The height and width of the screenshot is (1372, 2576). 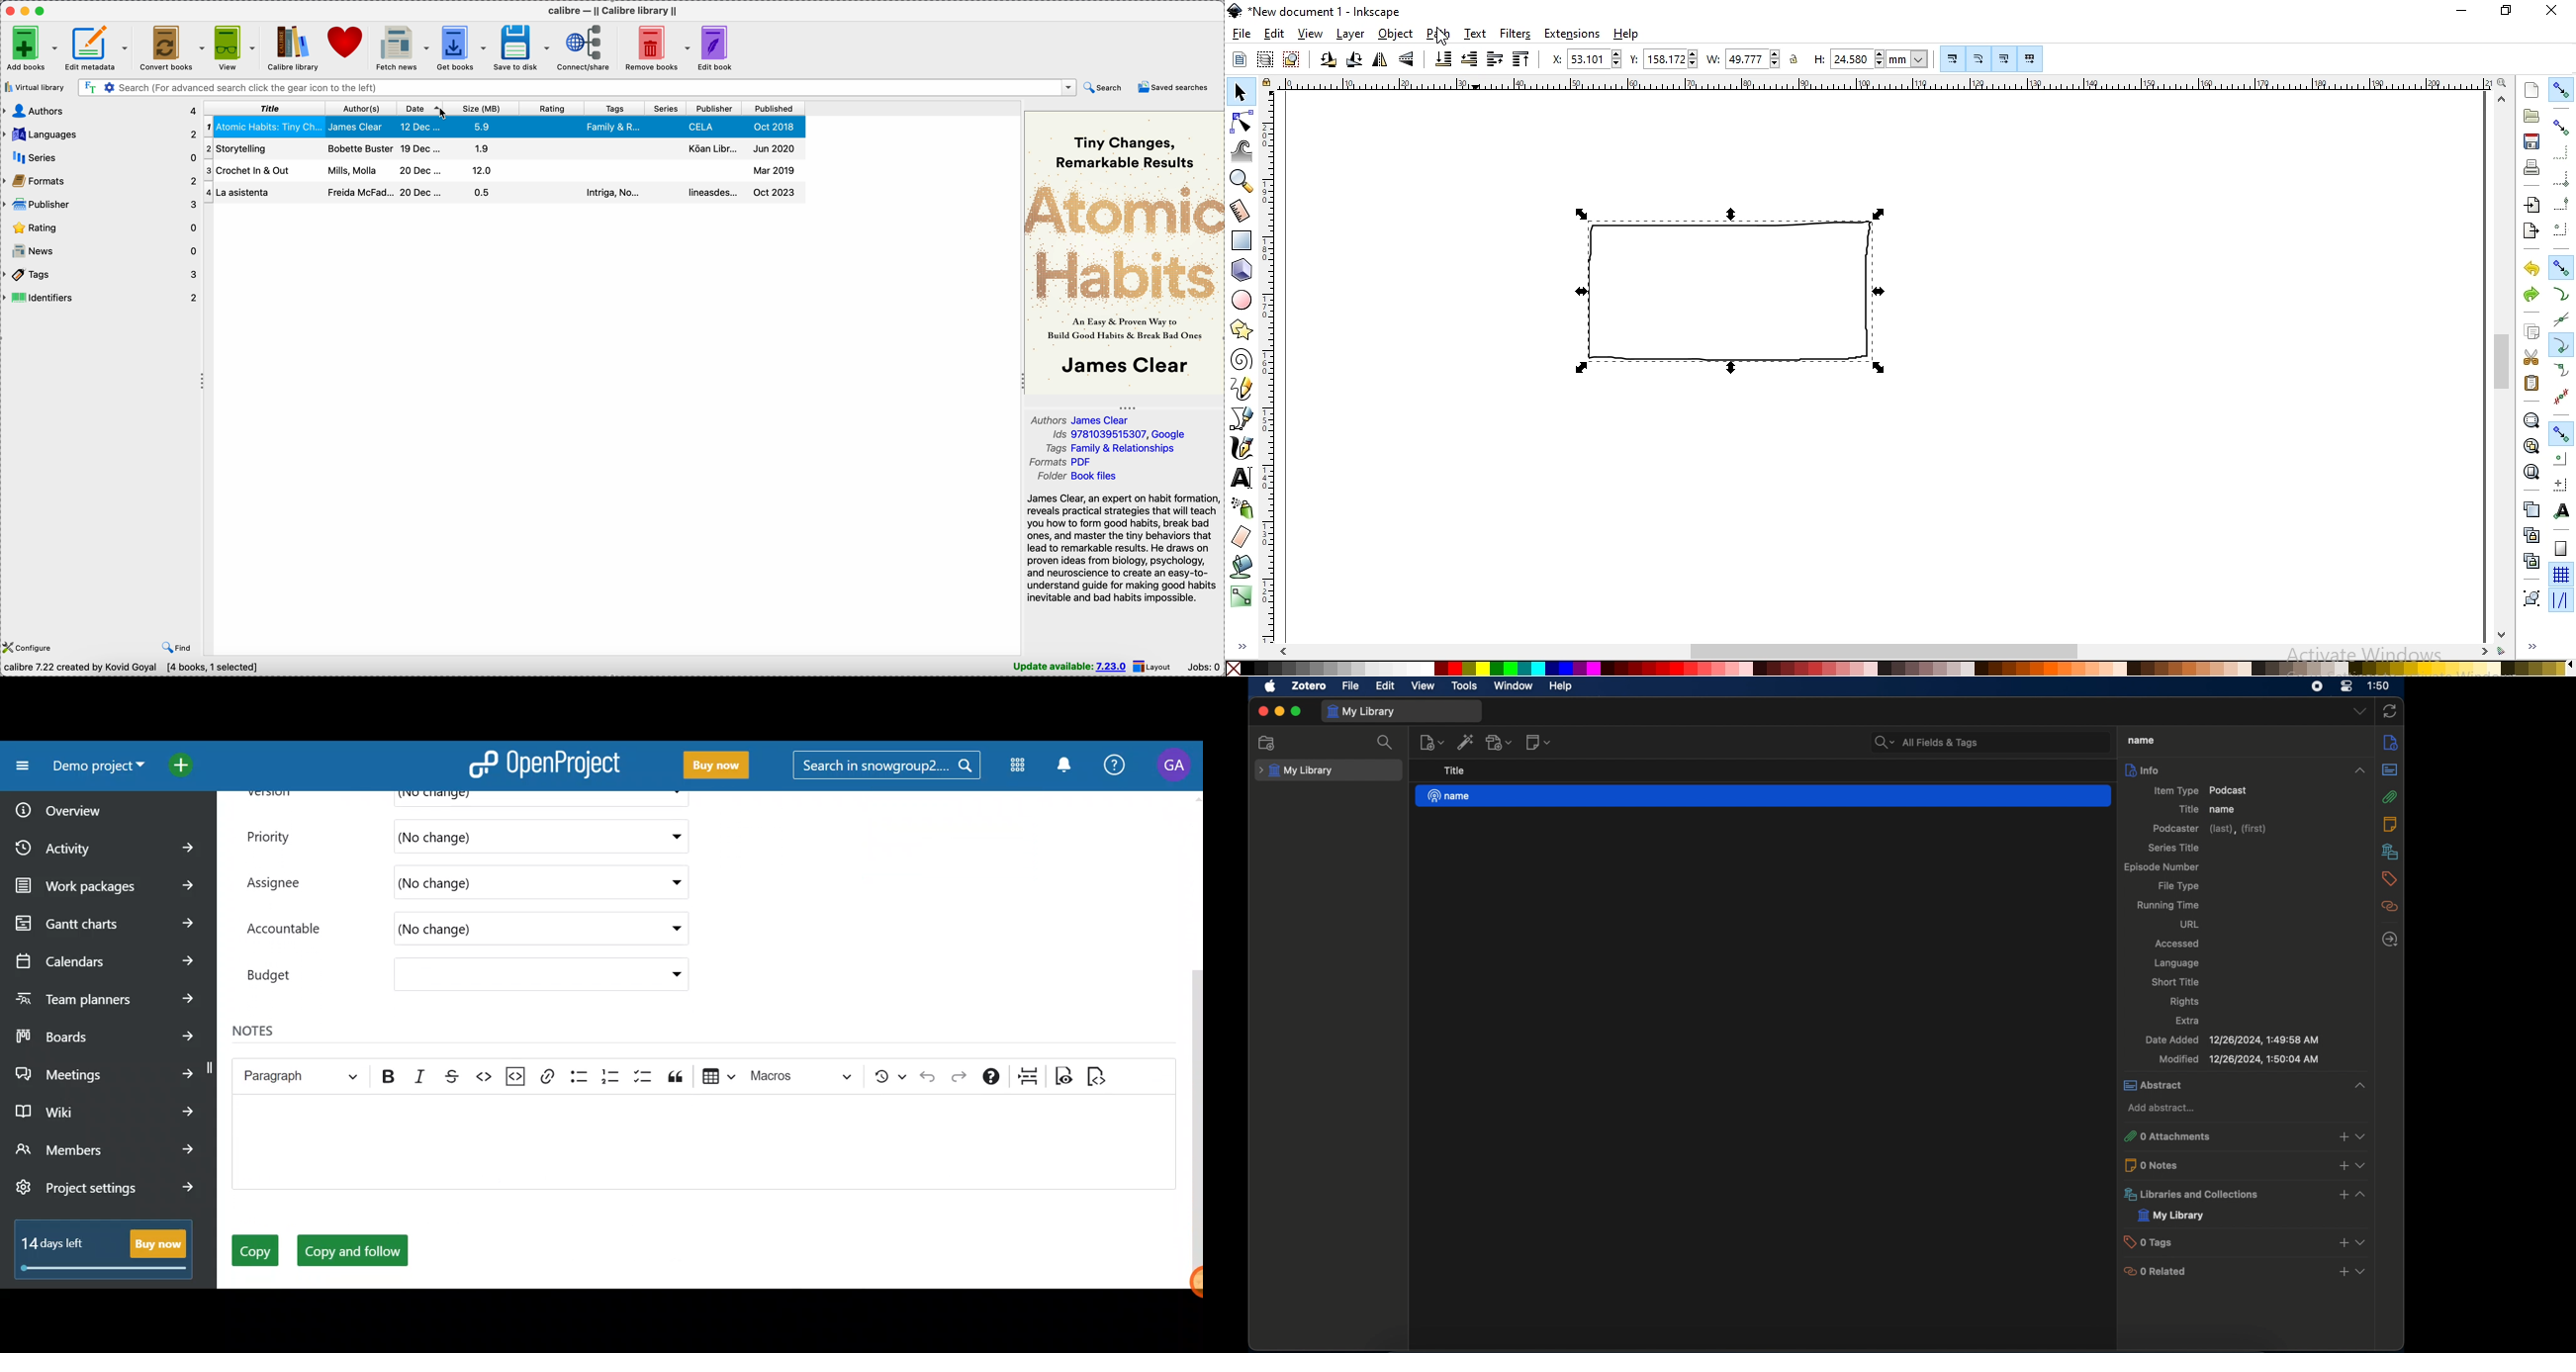 What do you see at coordinates (2531, 168) in the screenshot?
I see `print document` at bounding box center [2531, 168].